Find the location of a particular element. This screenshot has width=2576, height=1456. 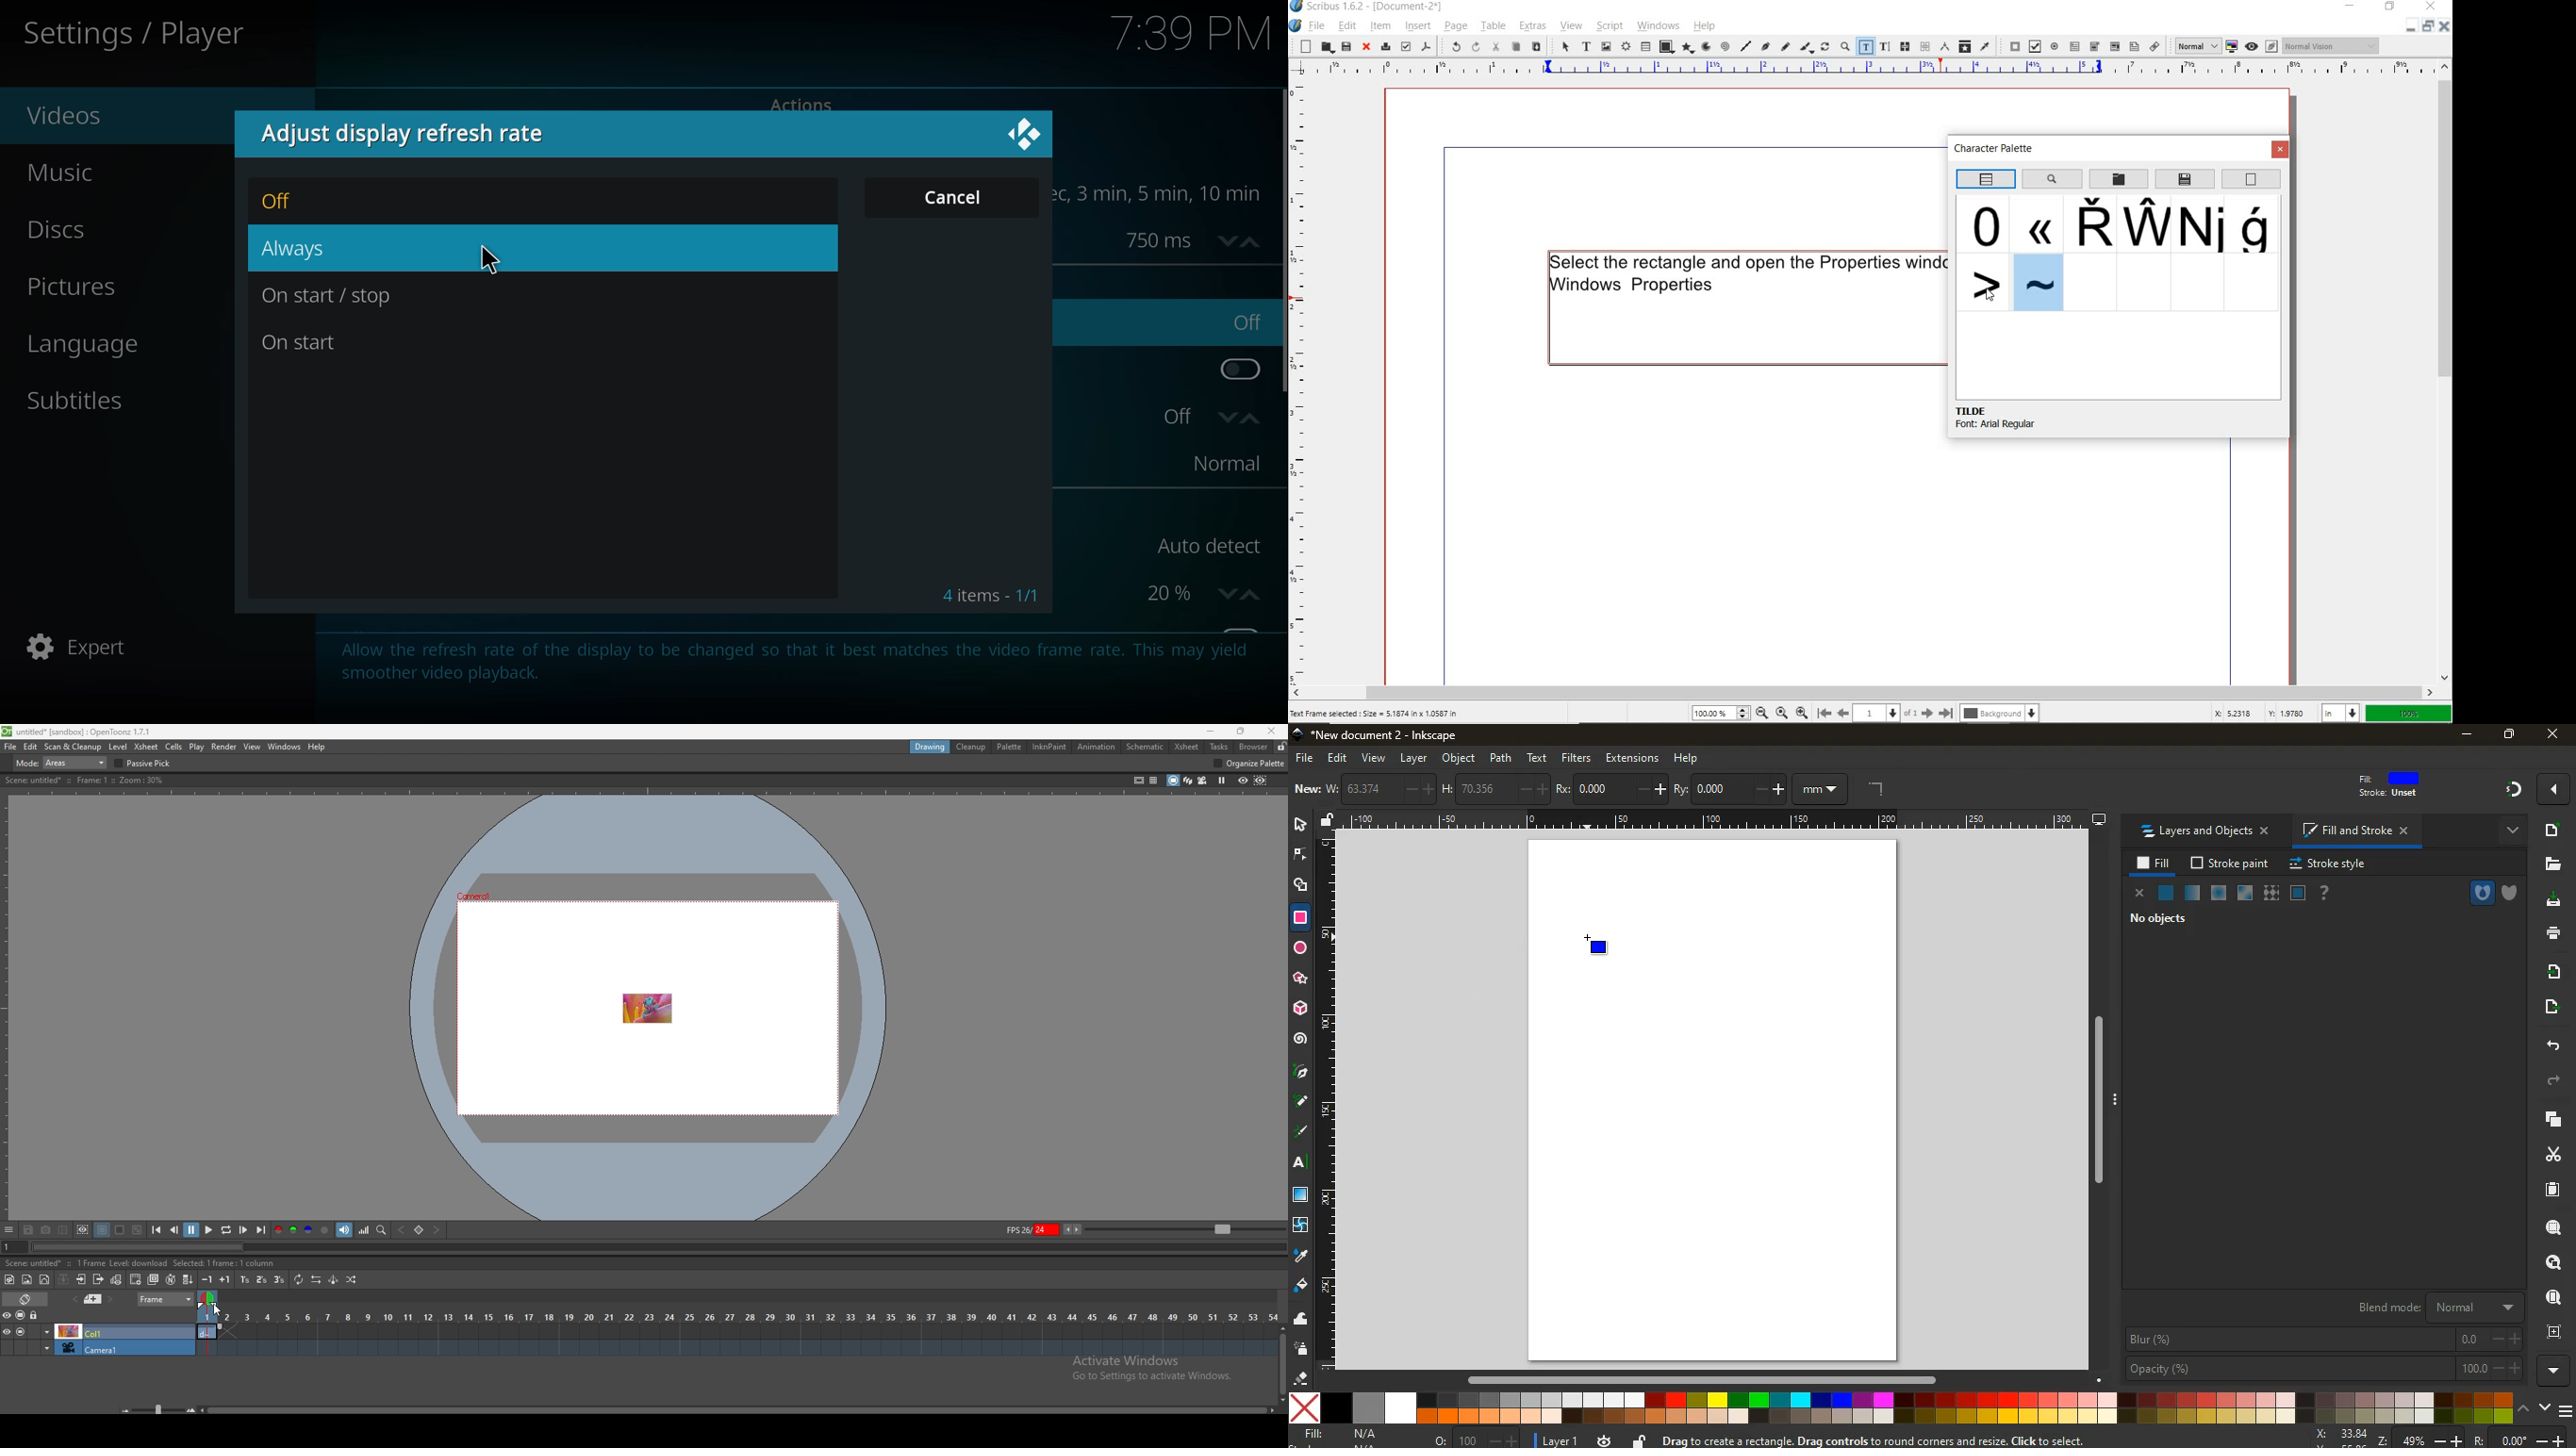

always is located at coordinates (302, 248).